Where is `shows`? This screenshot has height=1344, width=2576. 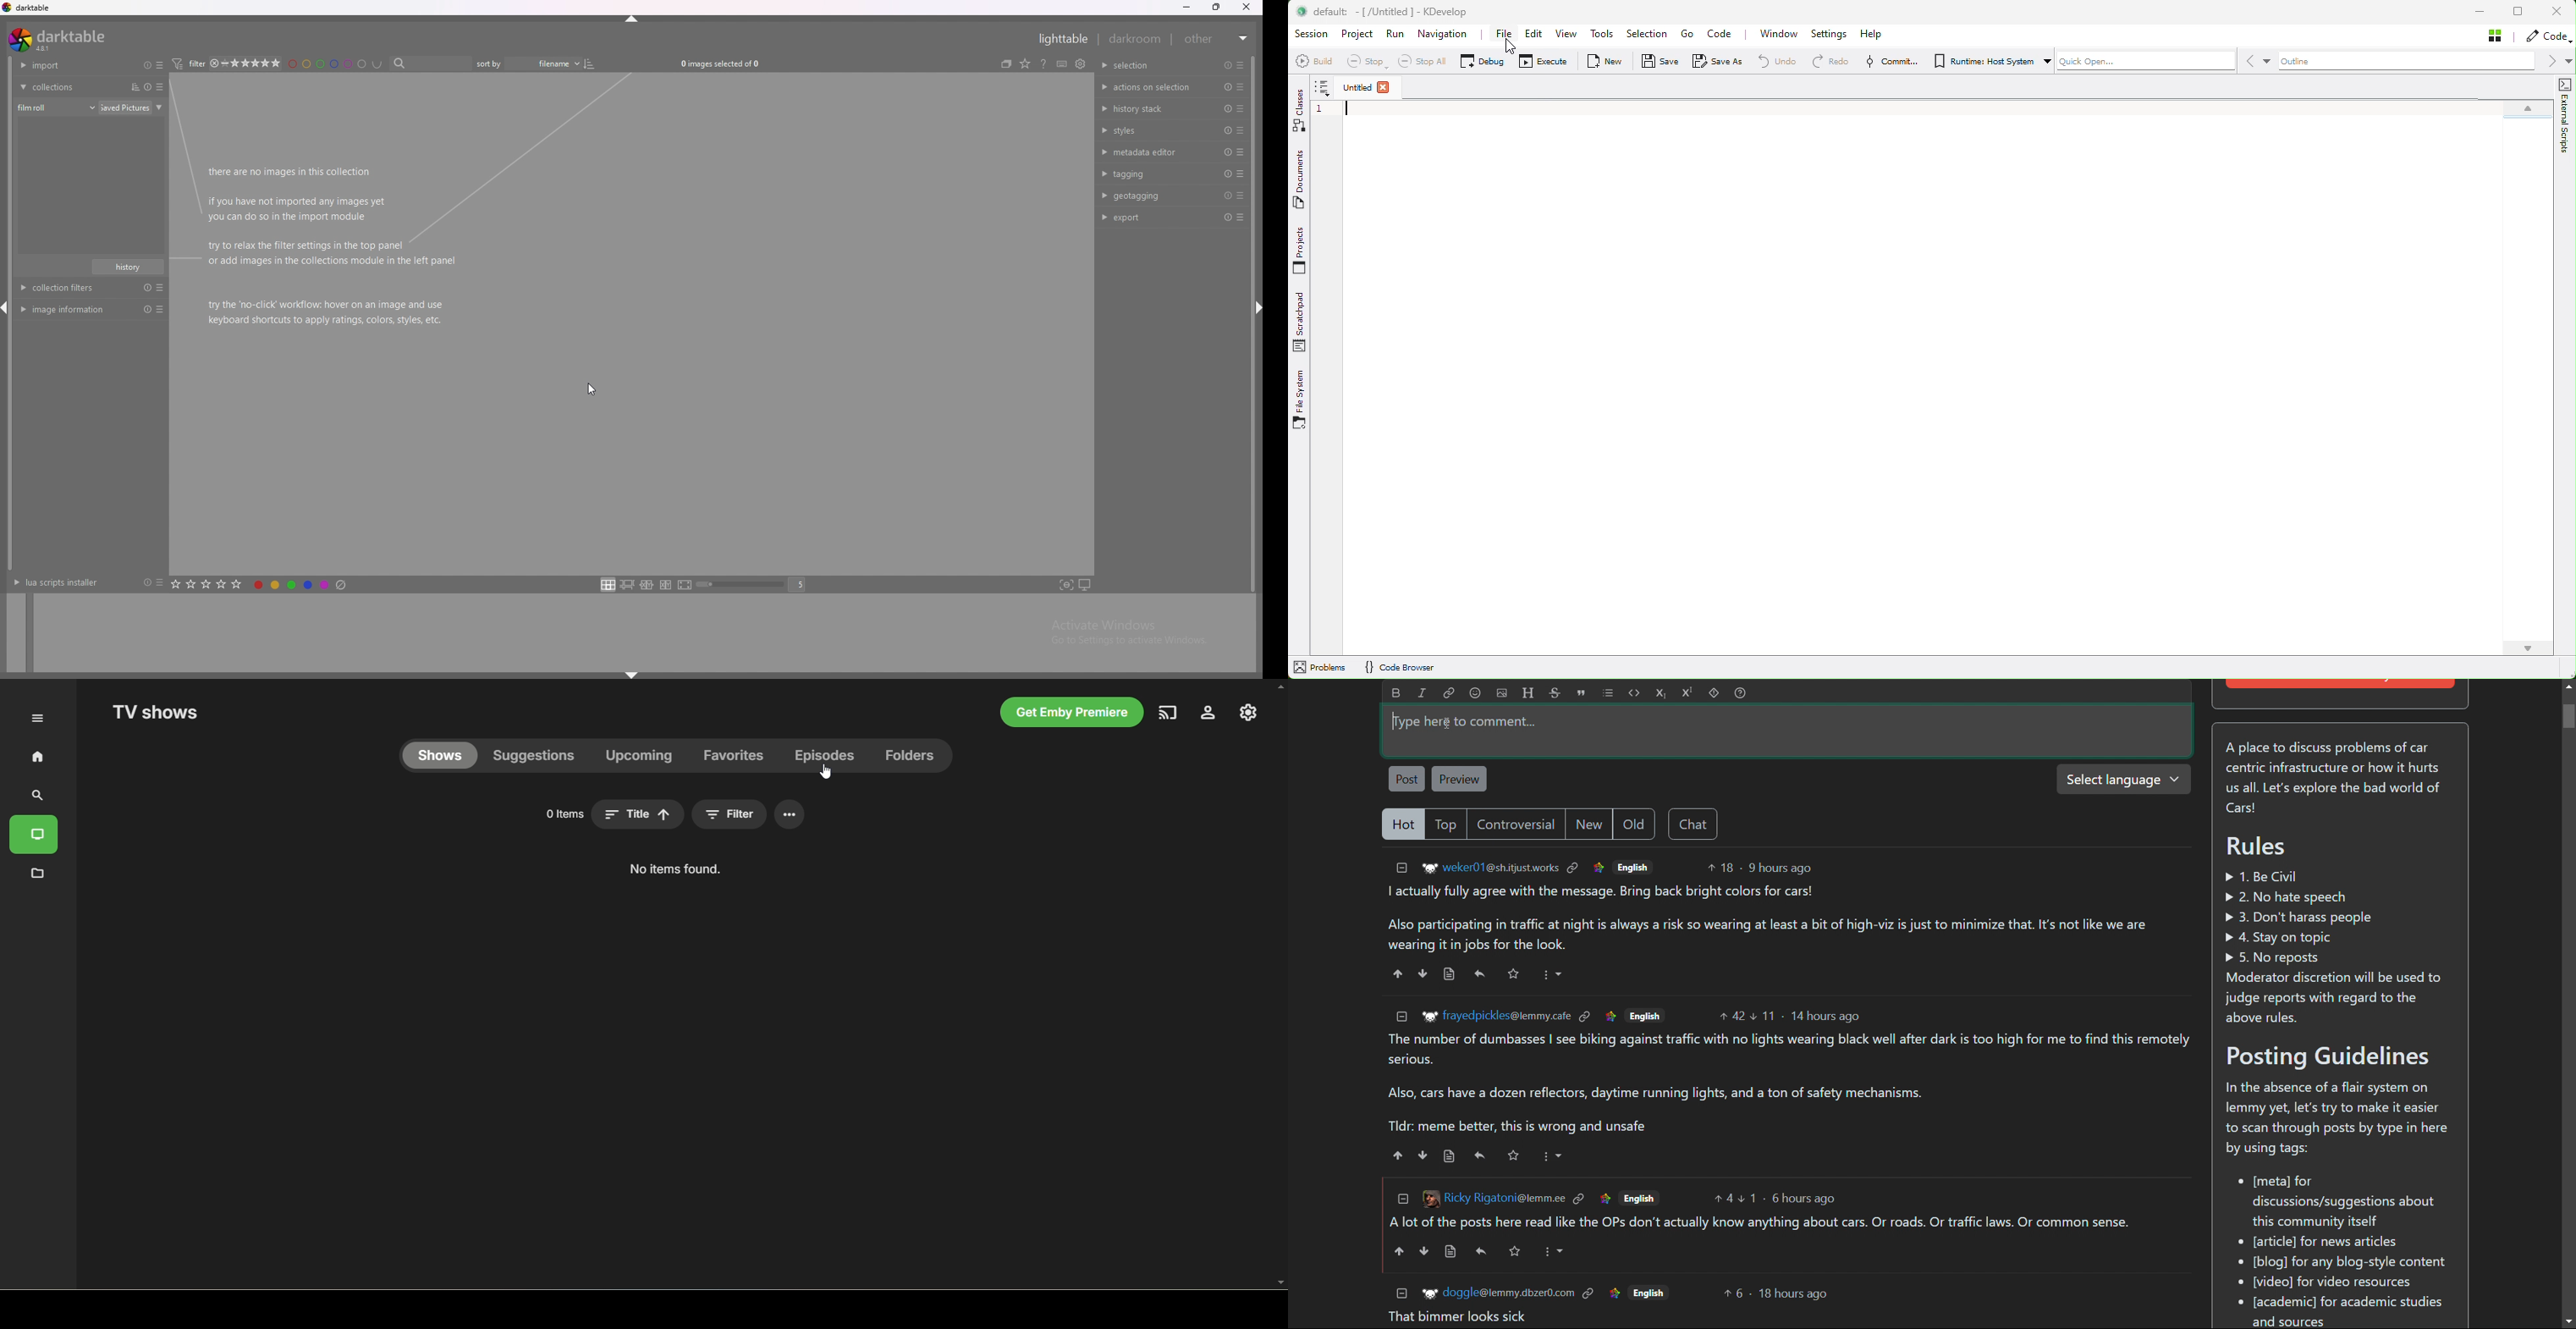
shows is located at coordinates (440, 756).